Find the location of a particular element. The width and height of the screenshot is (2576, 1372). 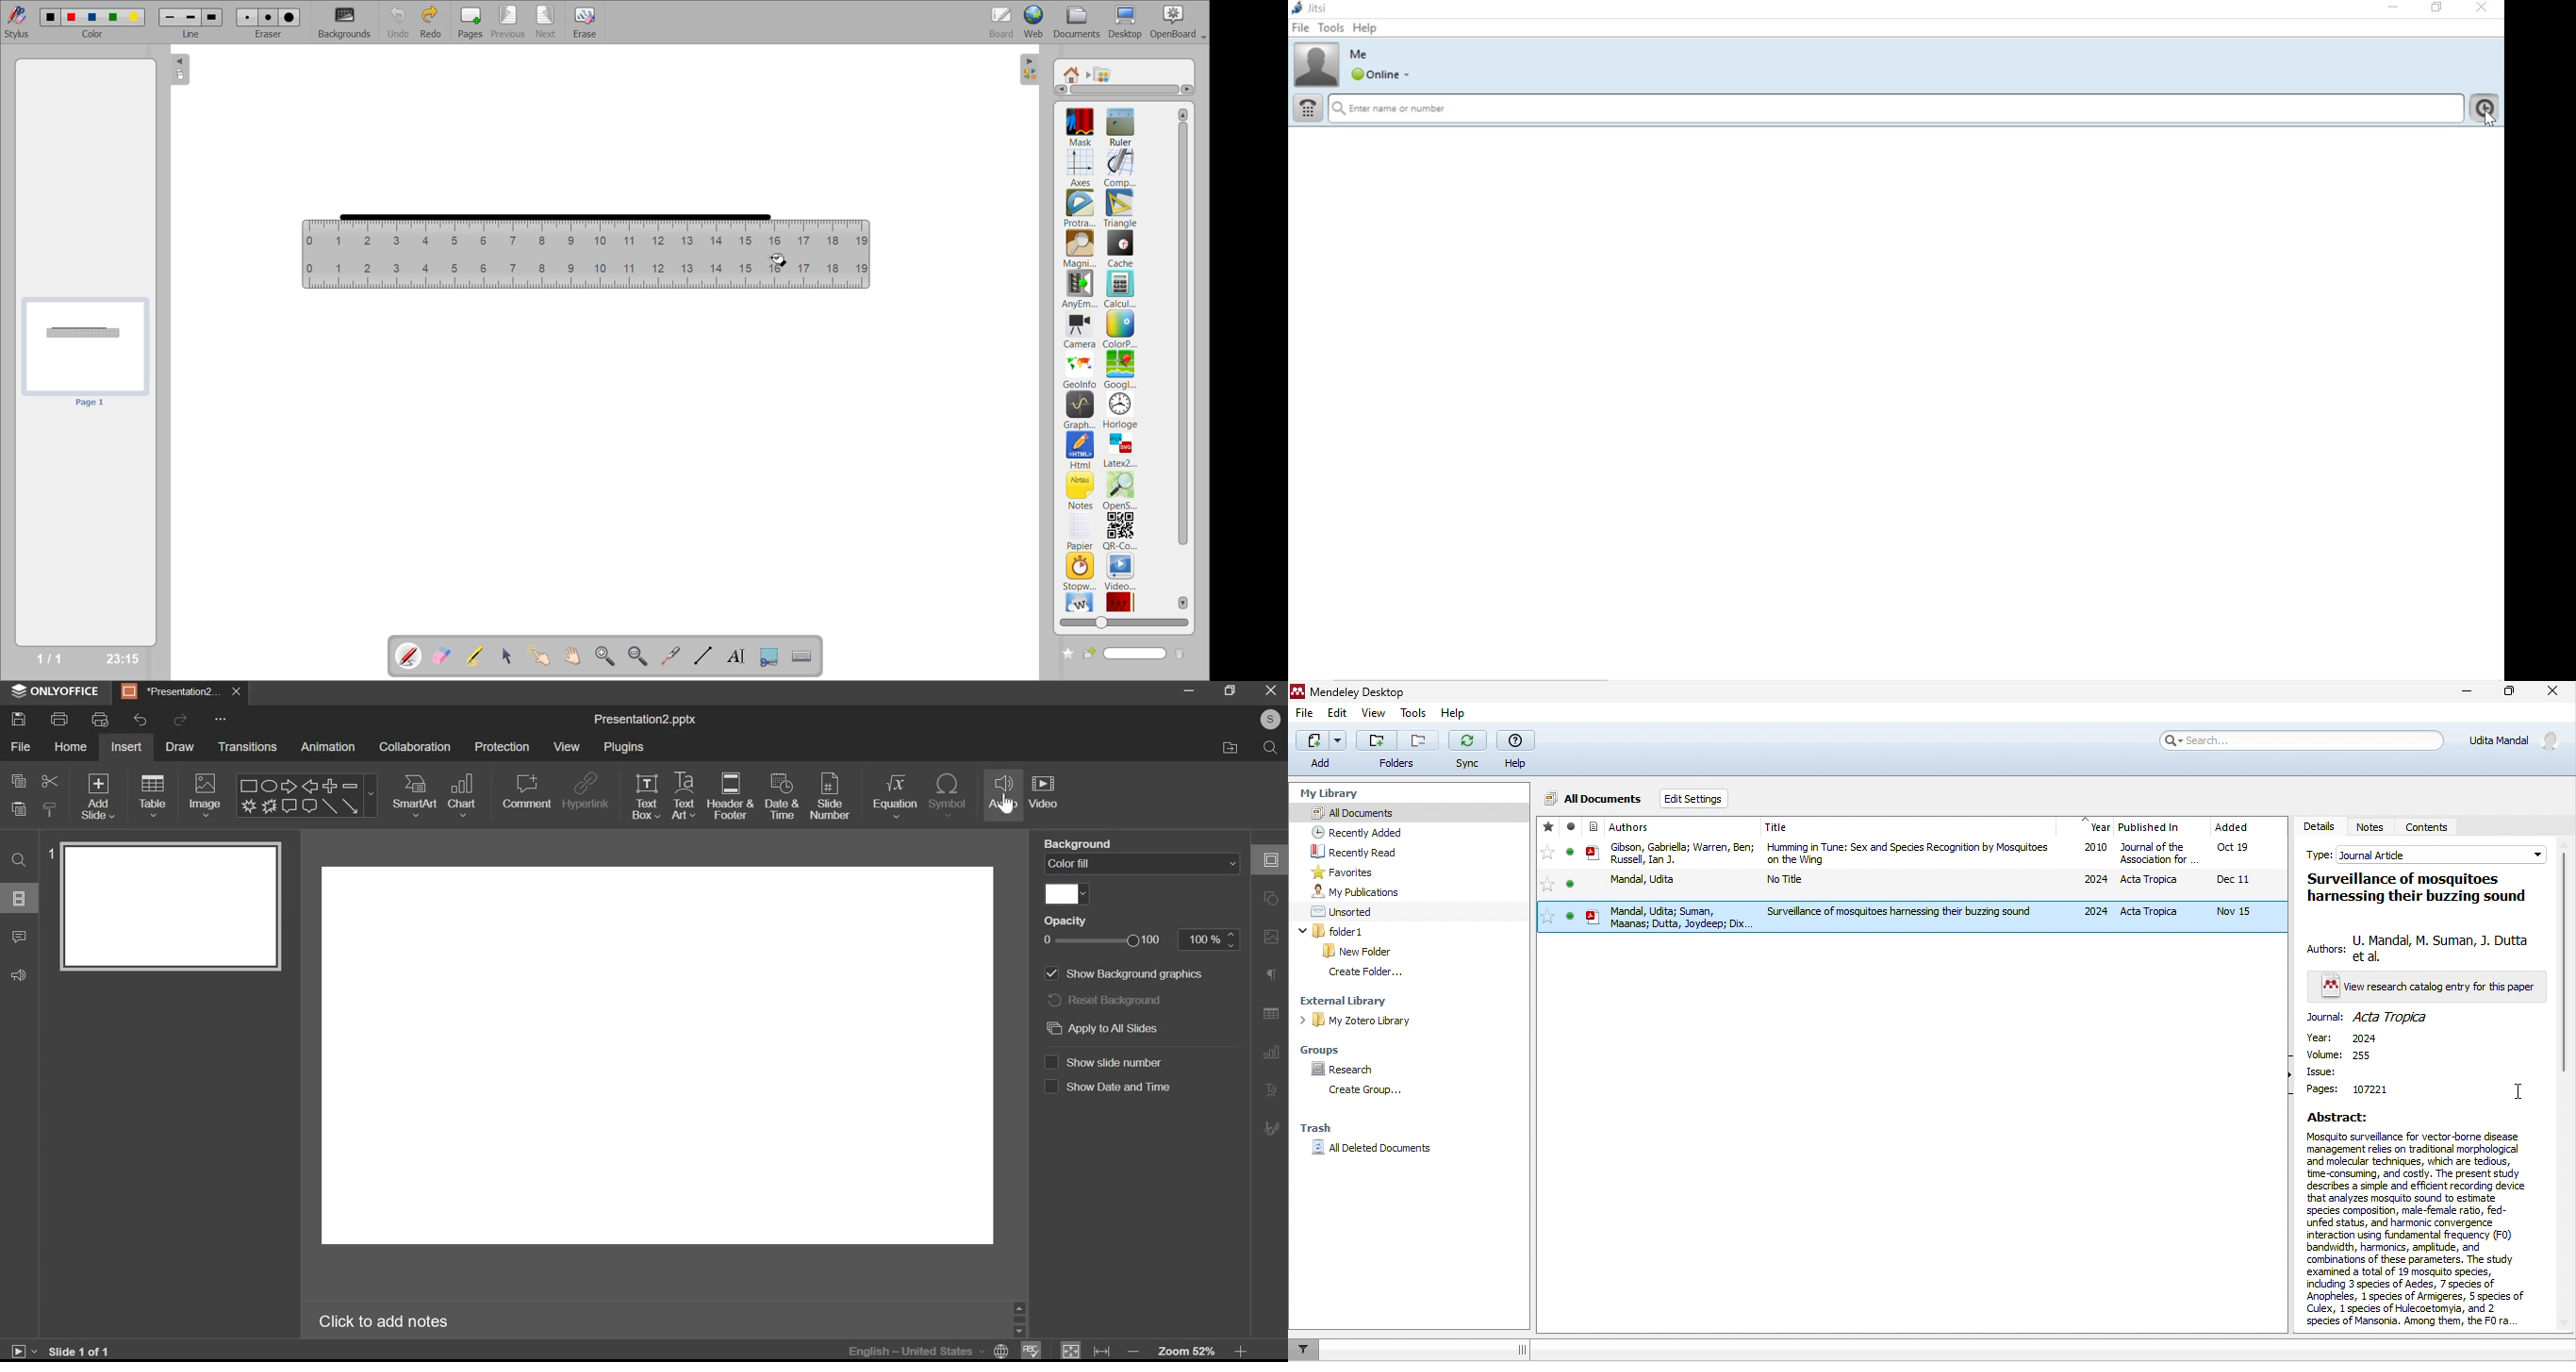

paste is located at coordinates (17, 811).